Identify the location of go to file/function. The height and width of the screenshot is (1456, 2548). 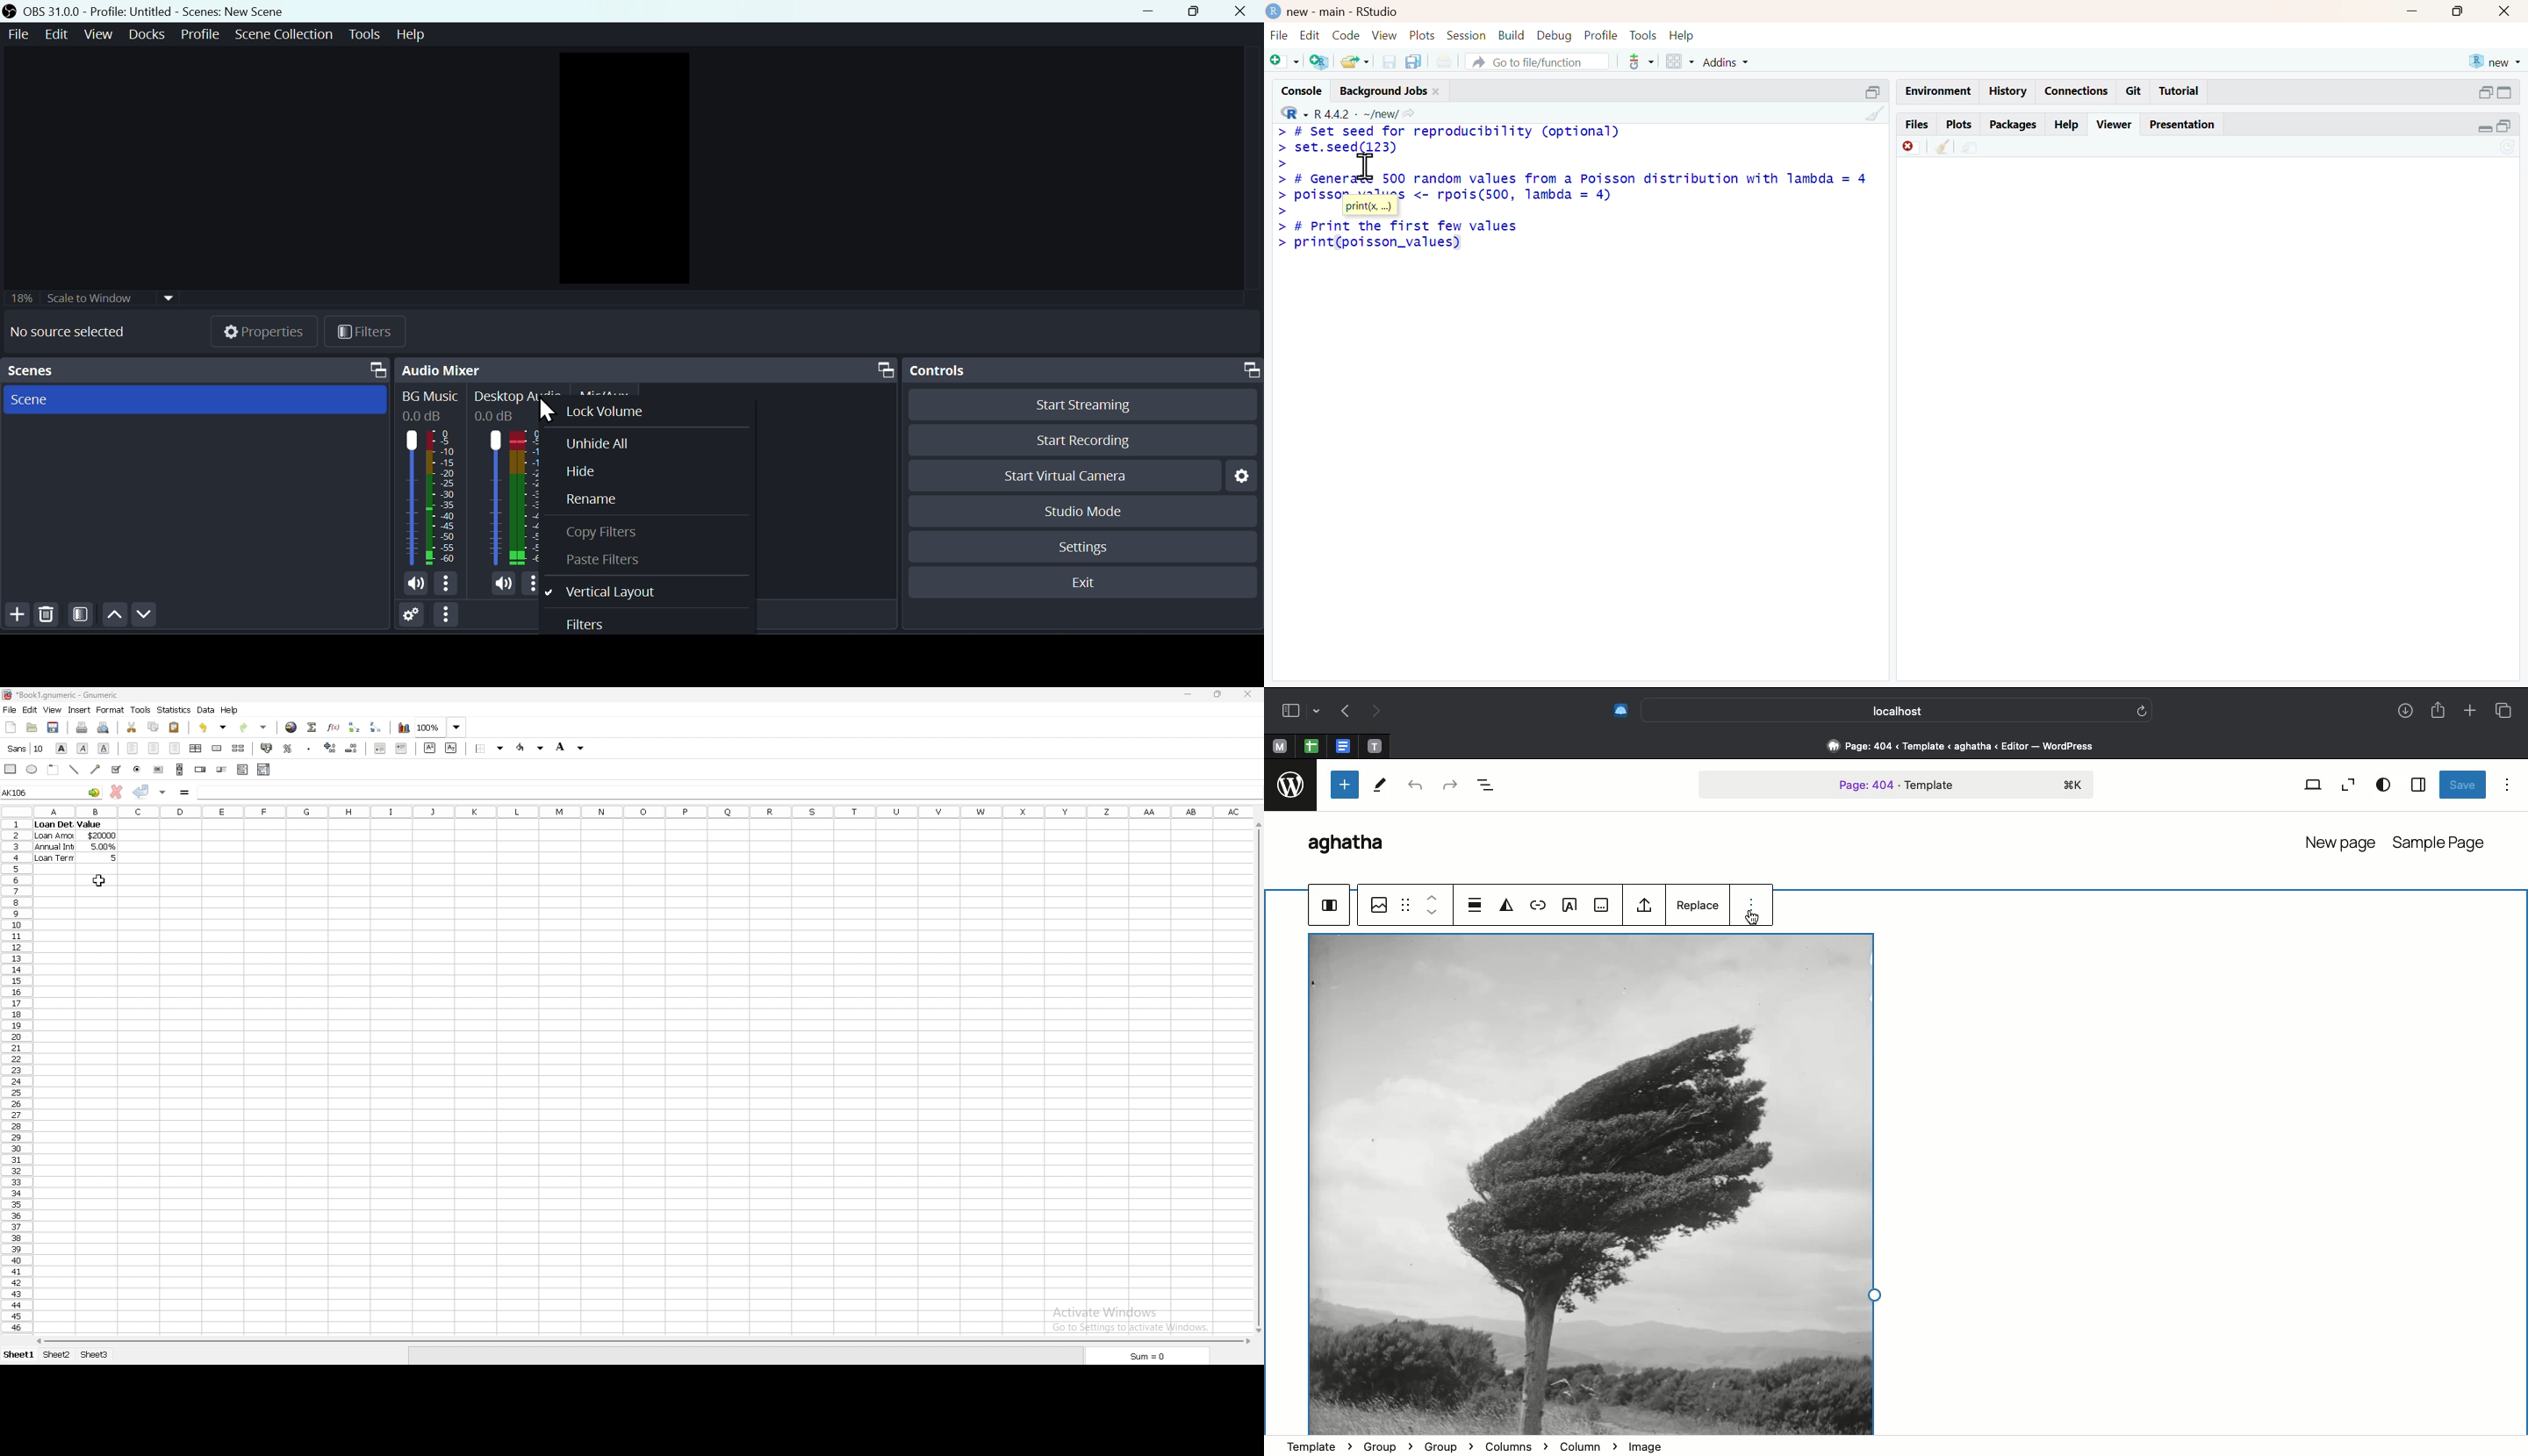
(1539, 61).